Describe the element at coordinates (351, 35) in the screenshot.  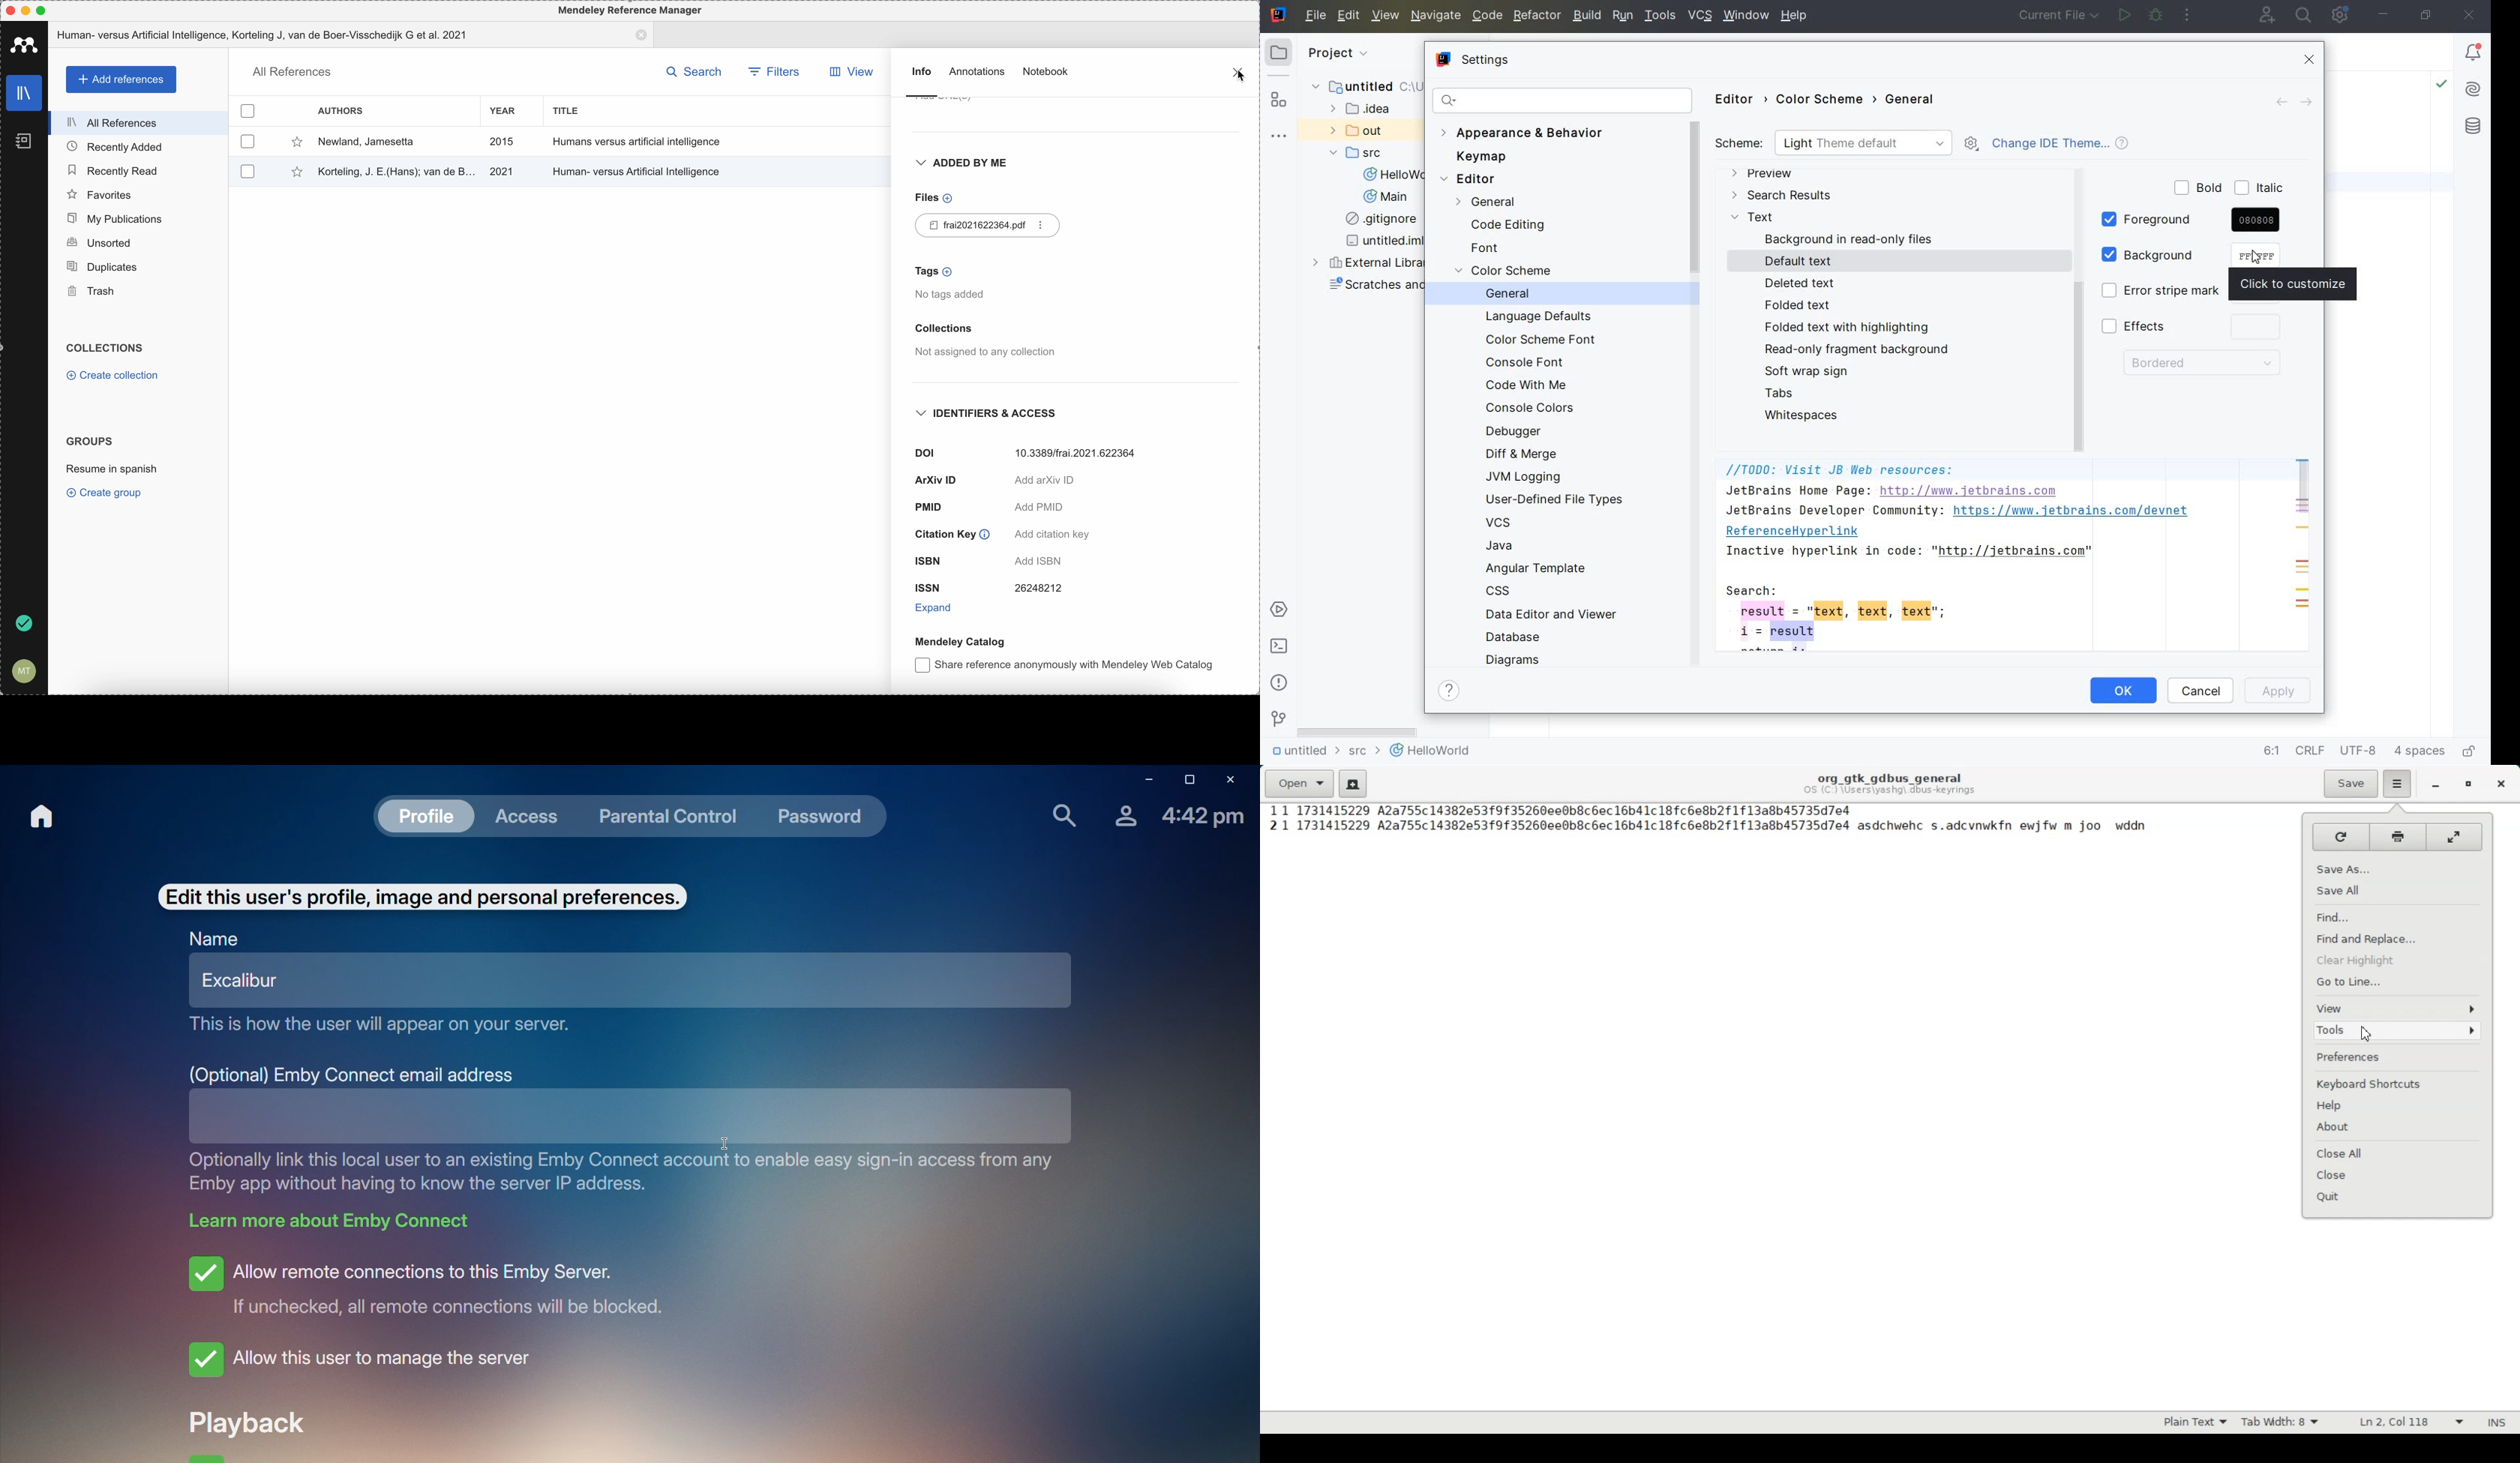
I see `Human versus Artificial Intelligence, Korteling J; van de Boer-Vesschedjk et al. 2021` at that location.